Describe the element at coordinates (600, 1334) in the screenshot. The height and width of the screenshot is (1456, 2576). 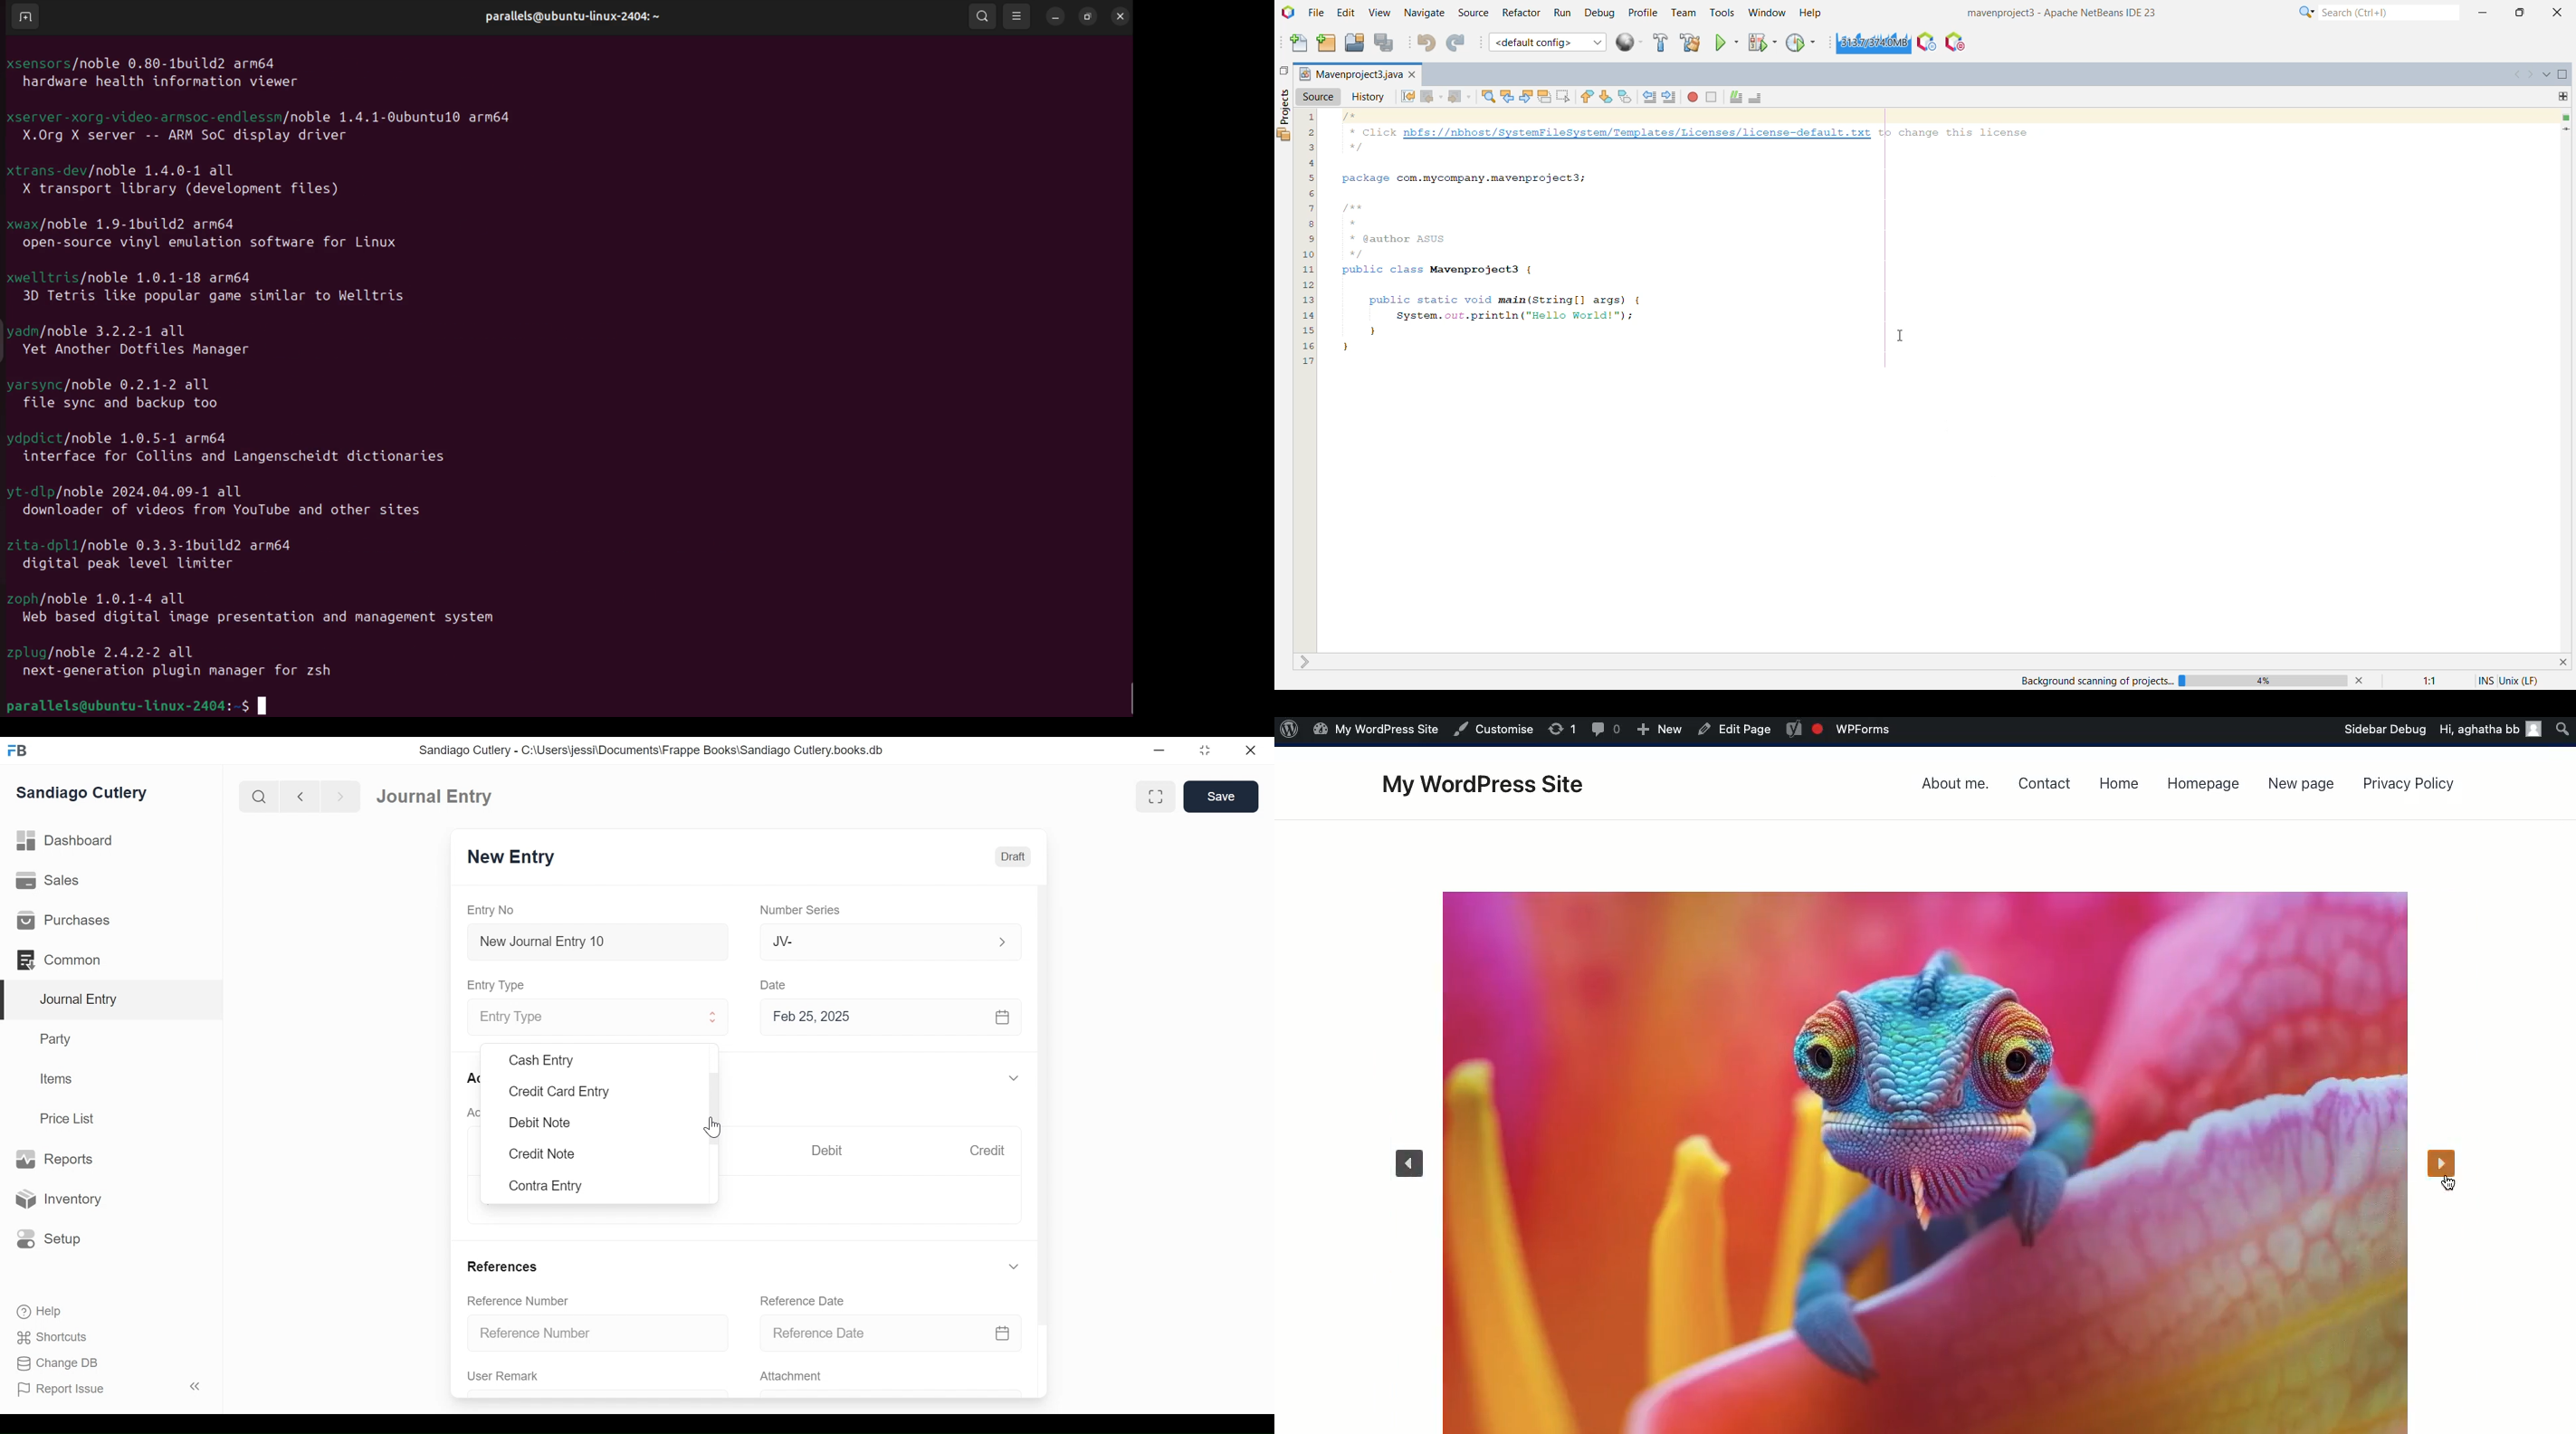
I see `Reference Number` at that location.